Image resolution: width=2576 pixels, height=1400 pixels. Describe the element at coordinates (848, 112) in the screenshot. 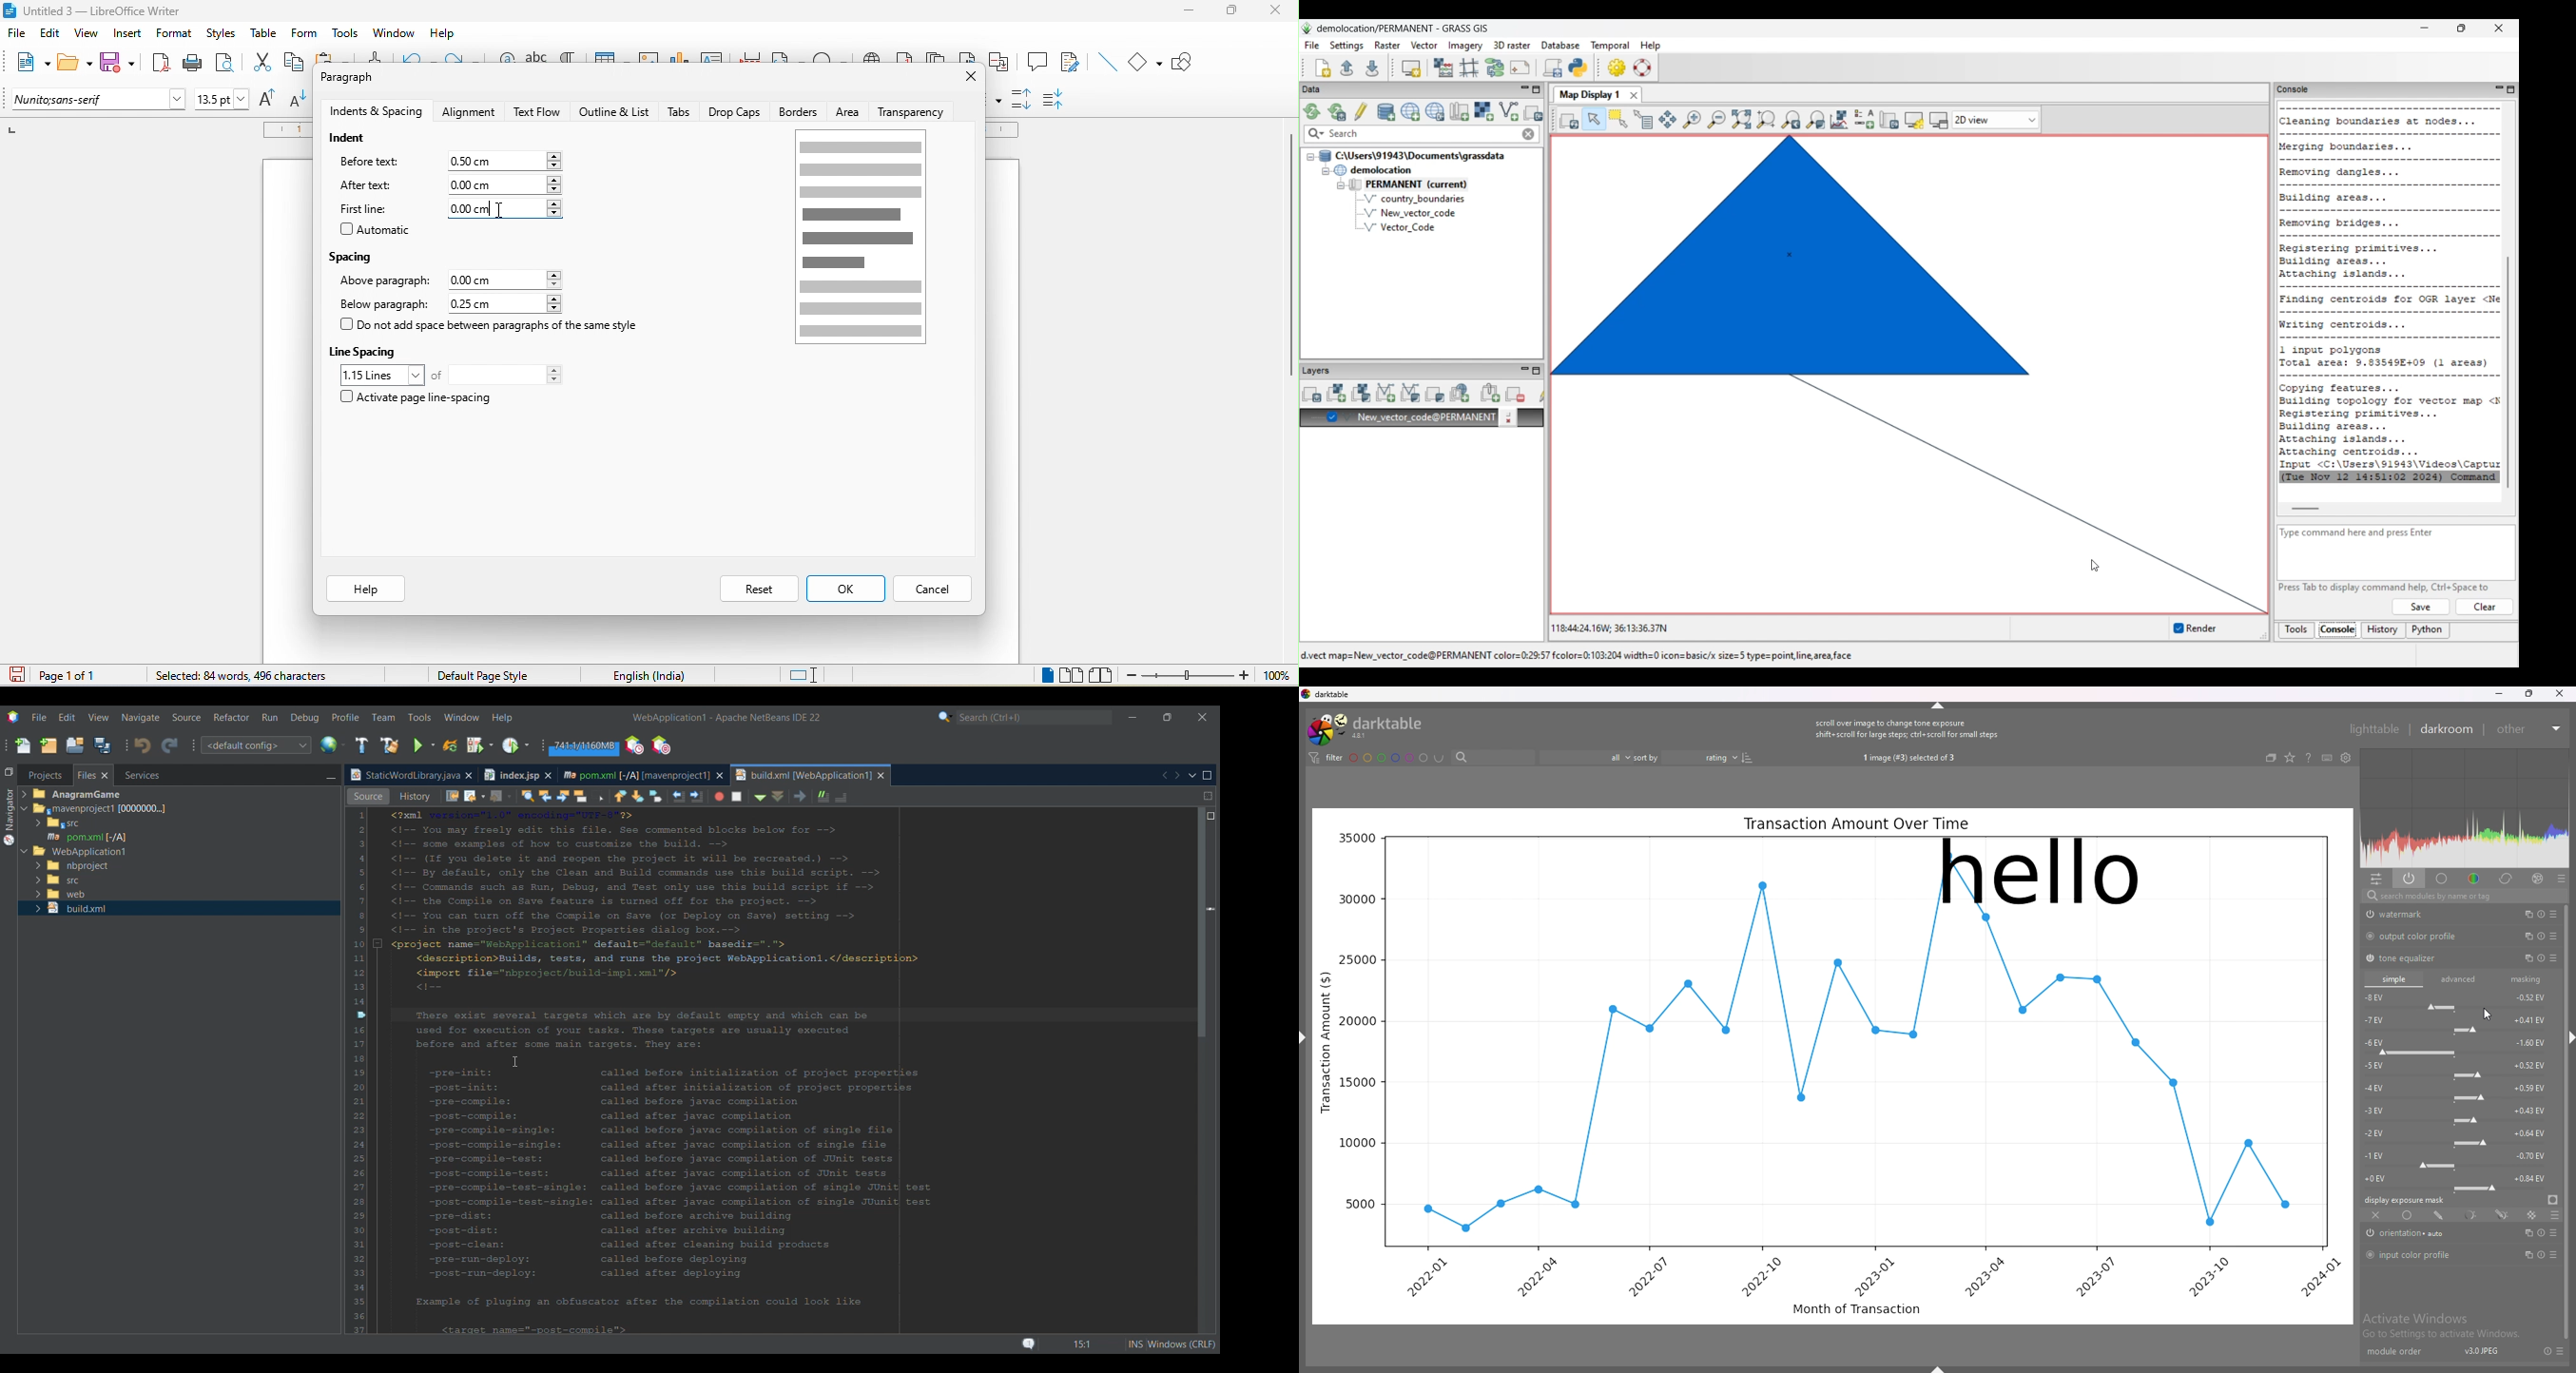

I see `area` at that location.